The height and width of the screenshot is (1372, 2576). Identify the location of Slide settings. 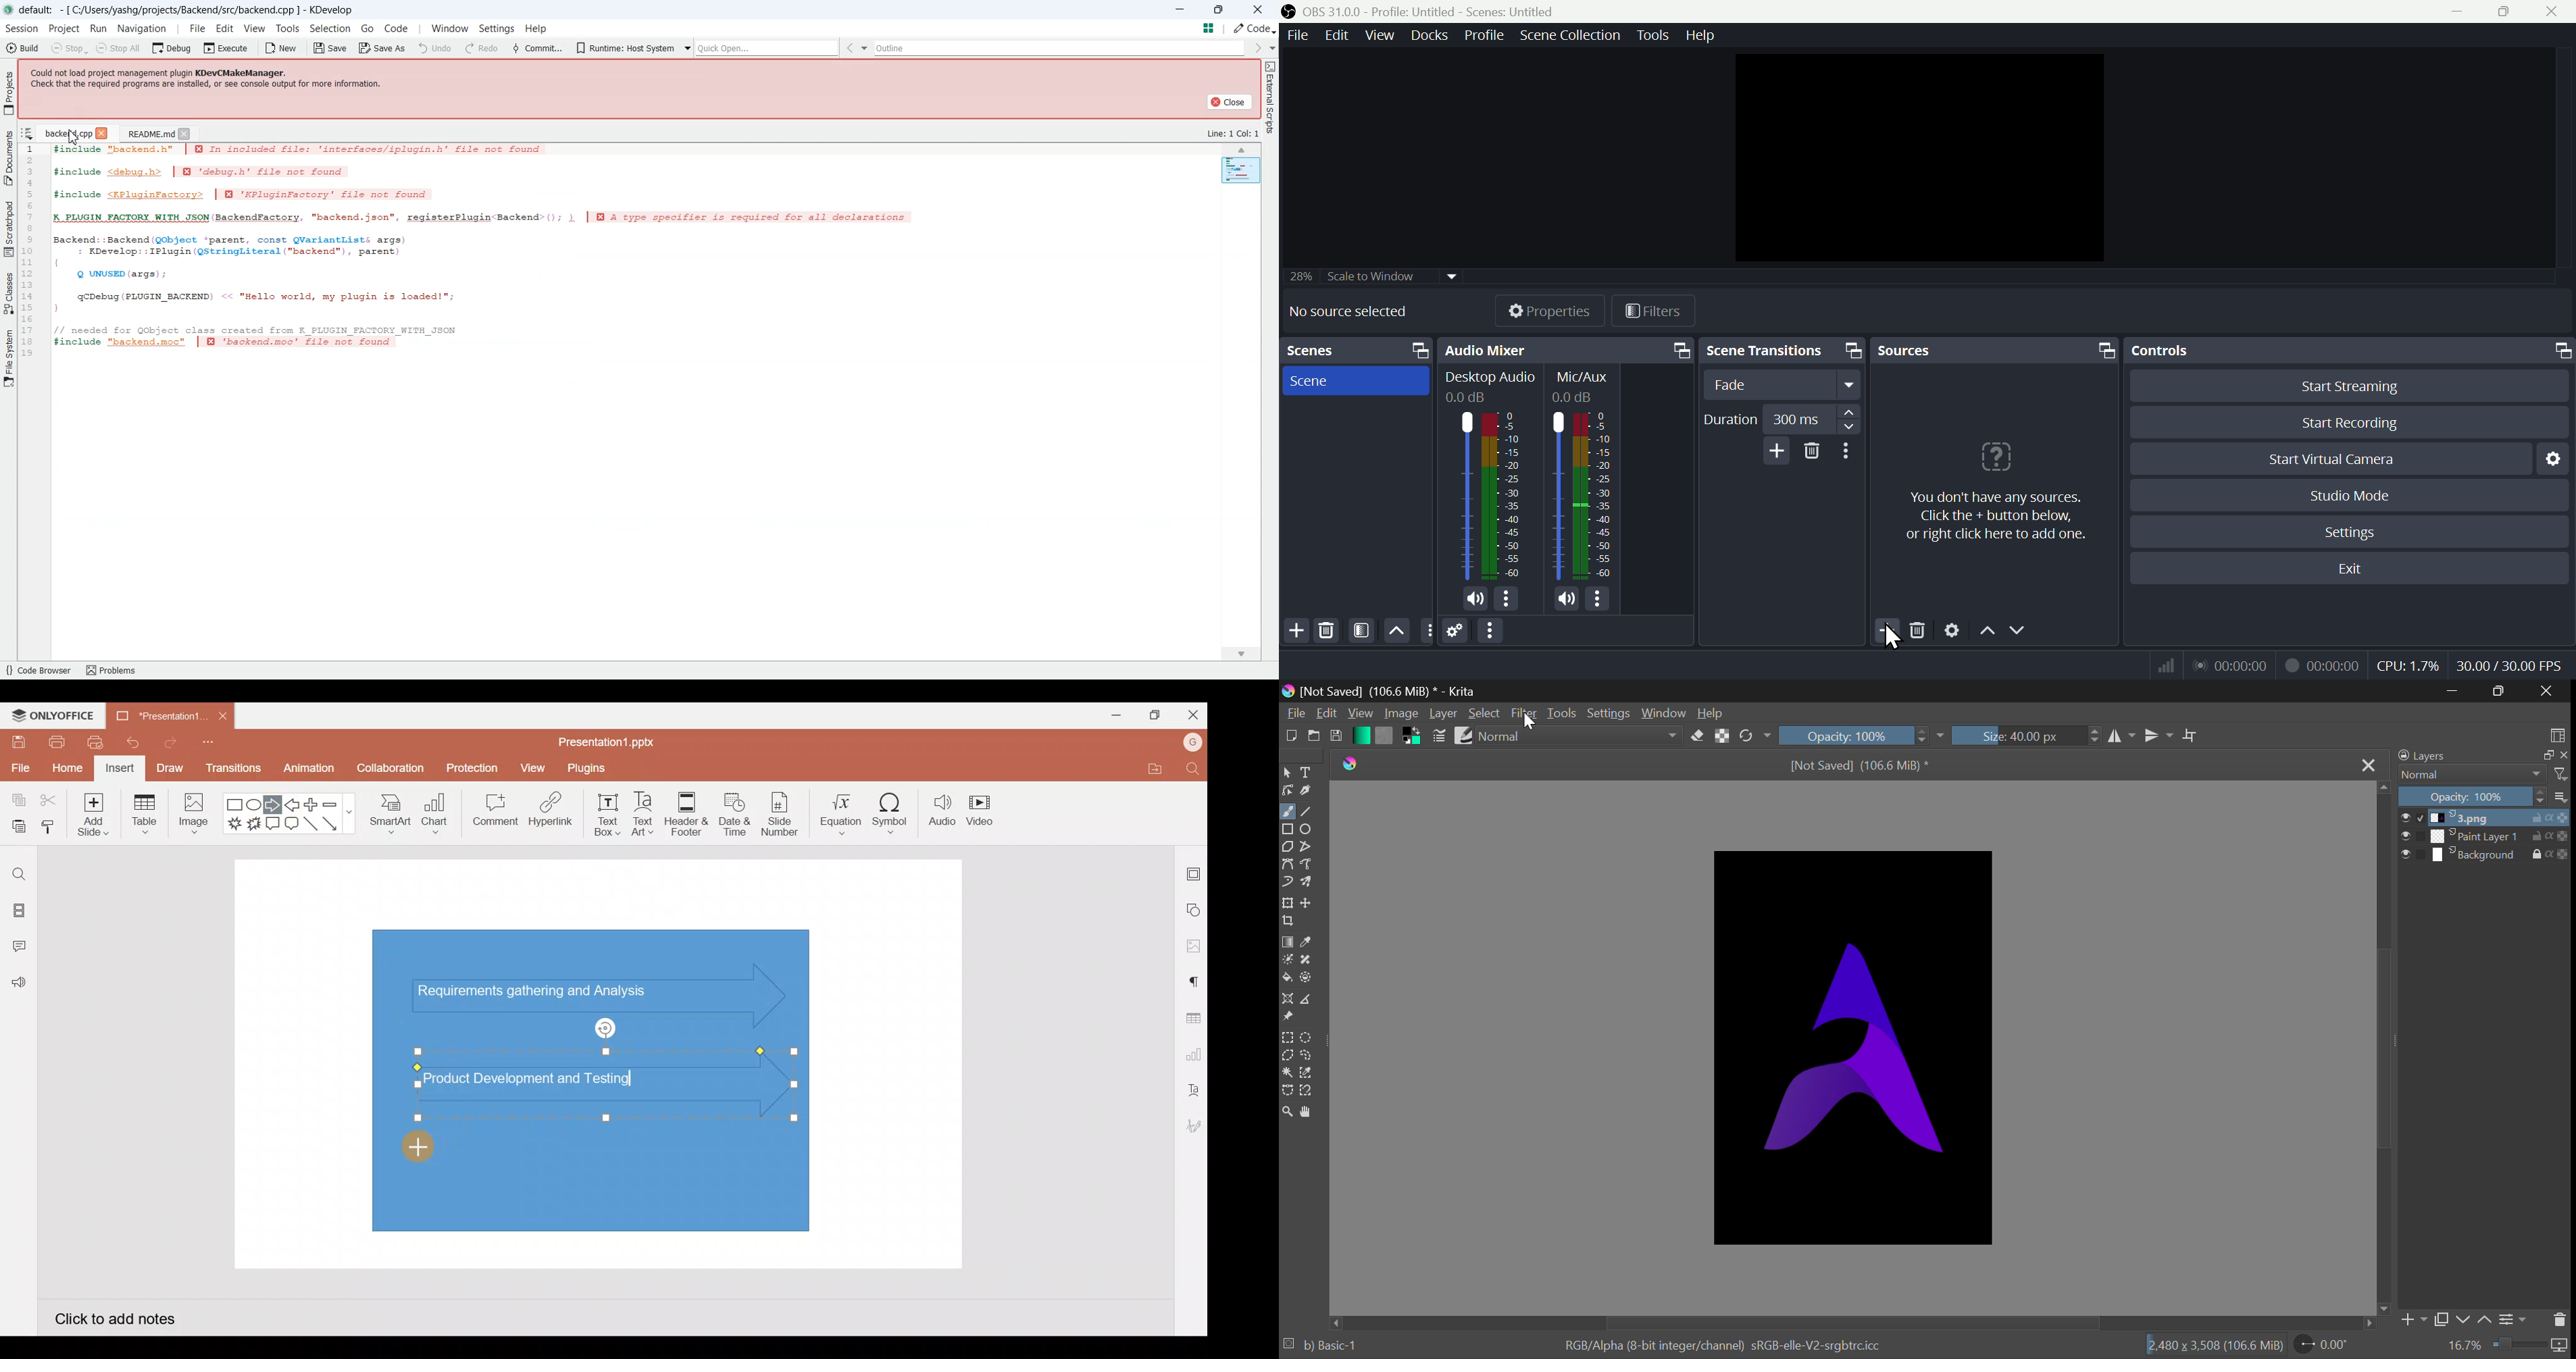
(1194, 871).